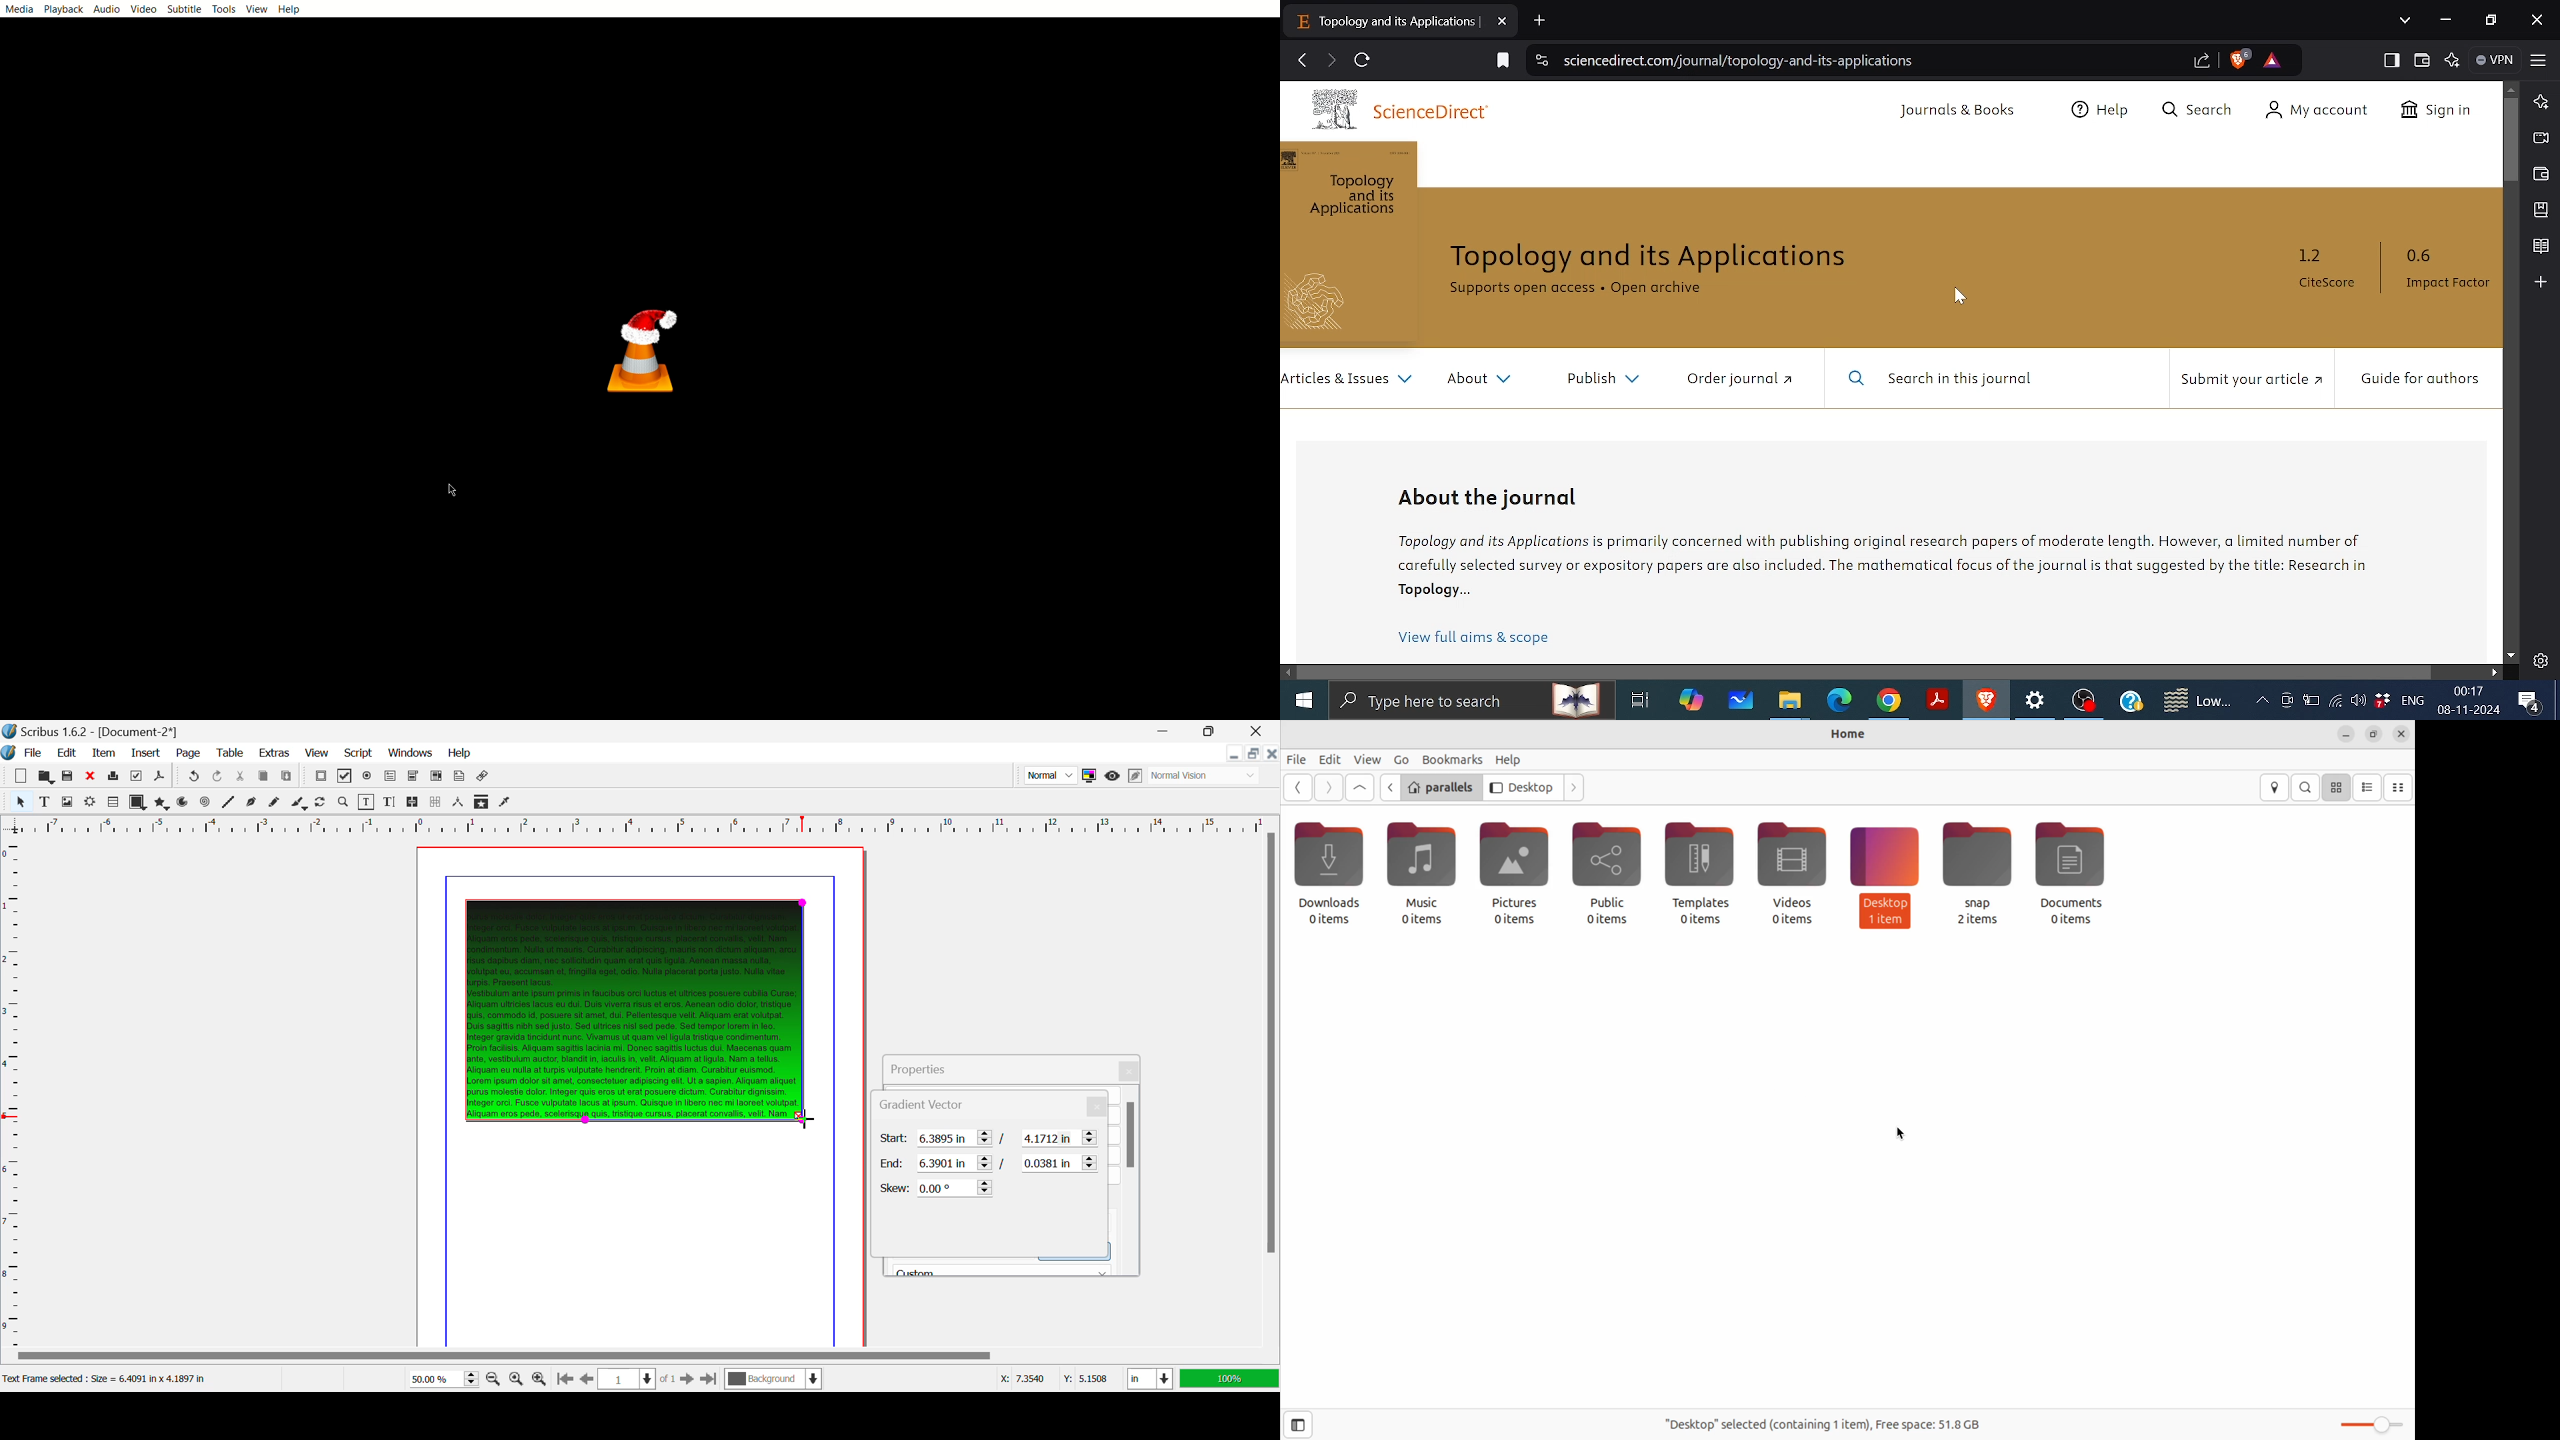 This screenshot has height=1456, width=2576. Describe the element at coordinates (105, 753) in the screenshot. I see `Item` at that location.